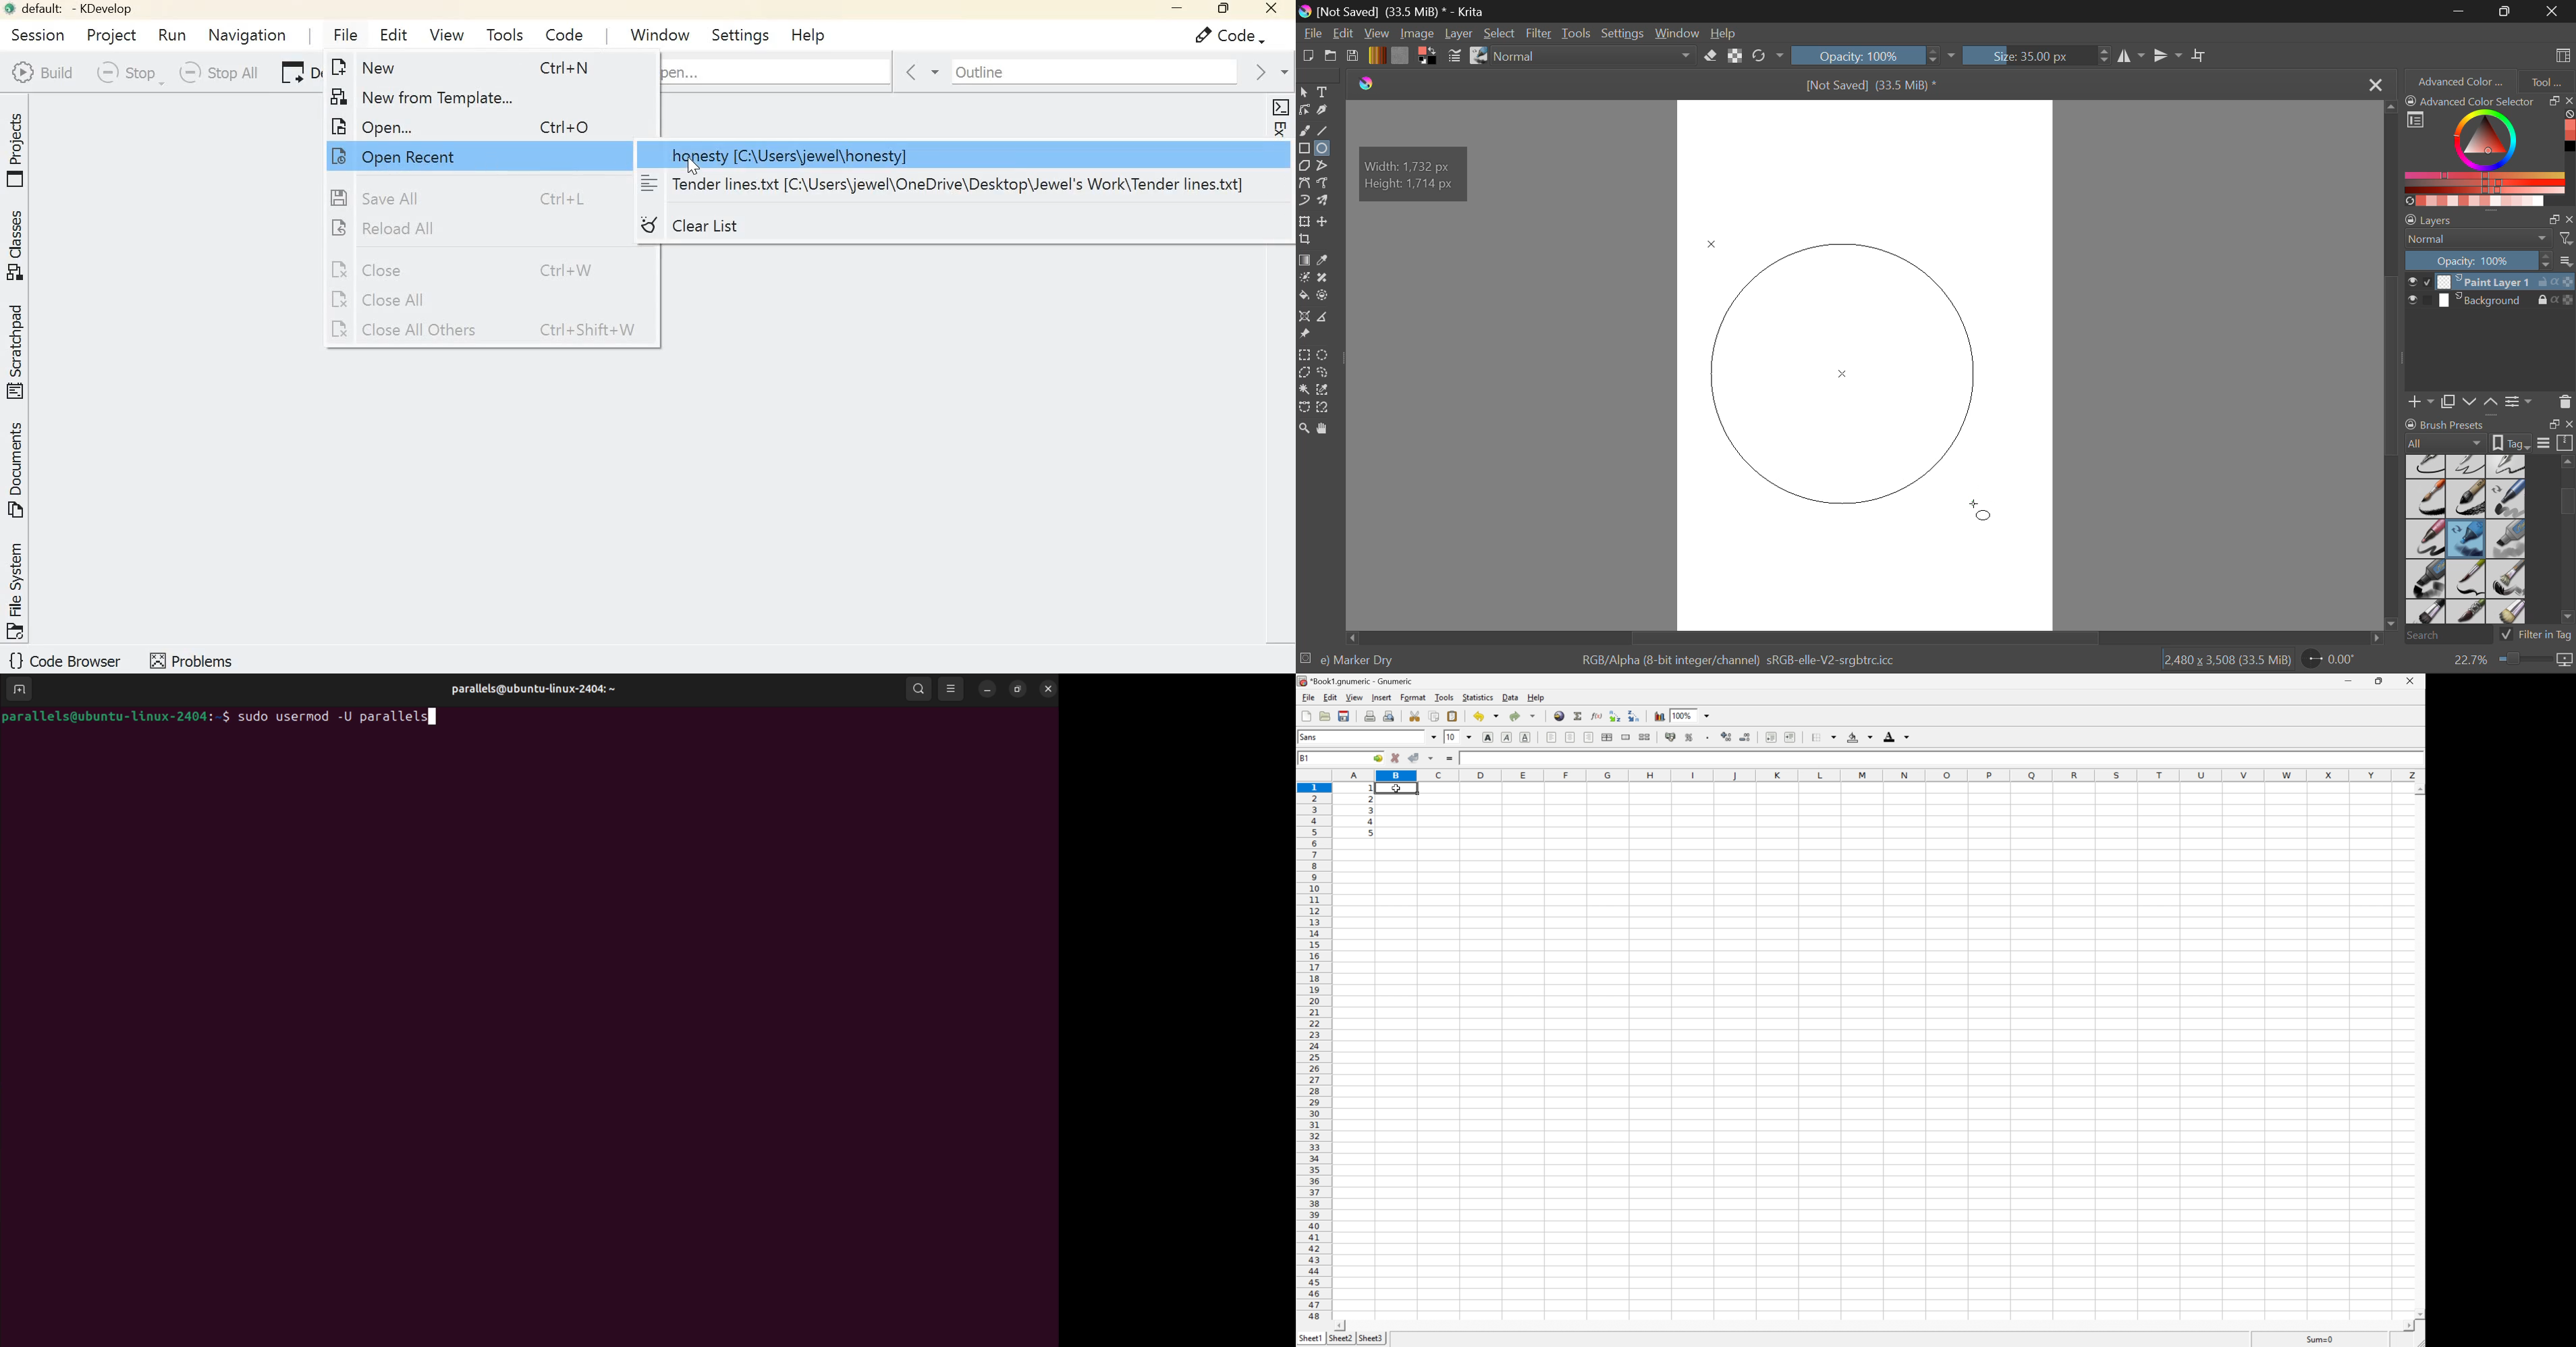 The height and width of the screenshot is (1372, 2576). What do you see at coordinates (1413, 759) in the screenshot?
I see `Accept changes` at bounding box center [1413, 759].